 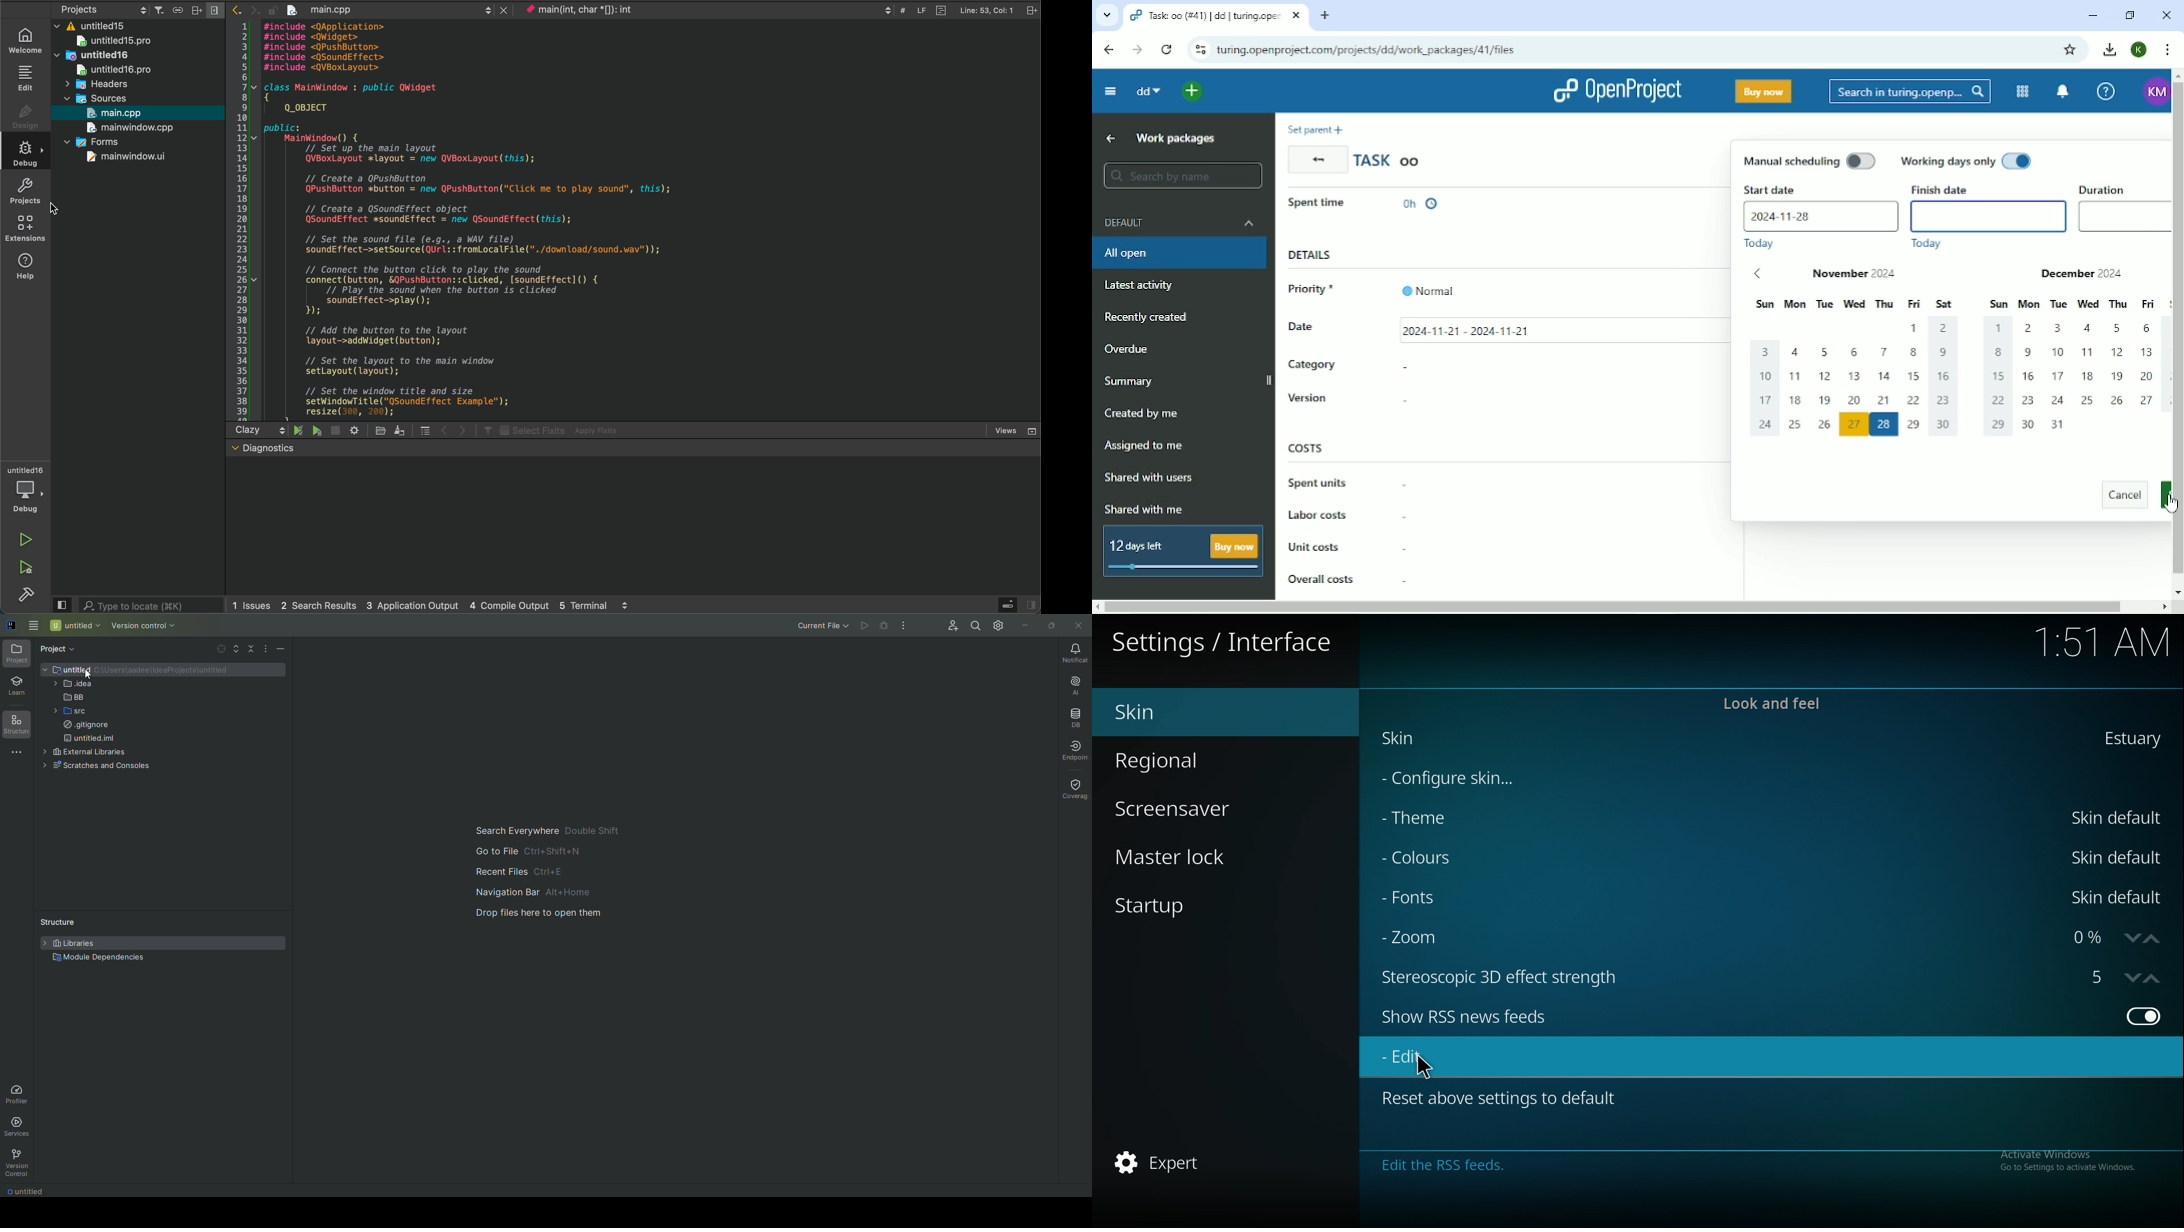 What do you see at coordinates (1015, 431) in the screenshot?
I see `close terminal` at bounding box center [1015, 431].